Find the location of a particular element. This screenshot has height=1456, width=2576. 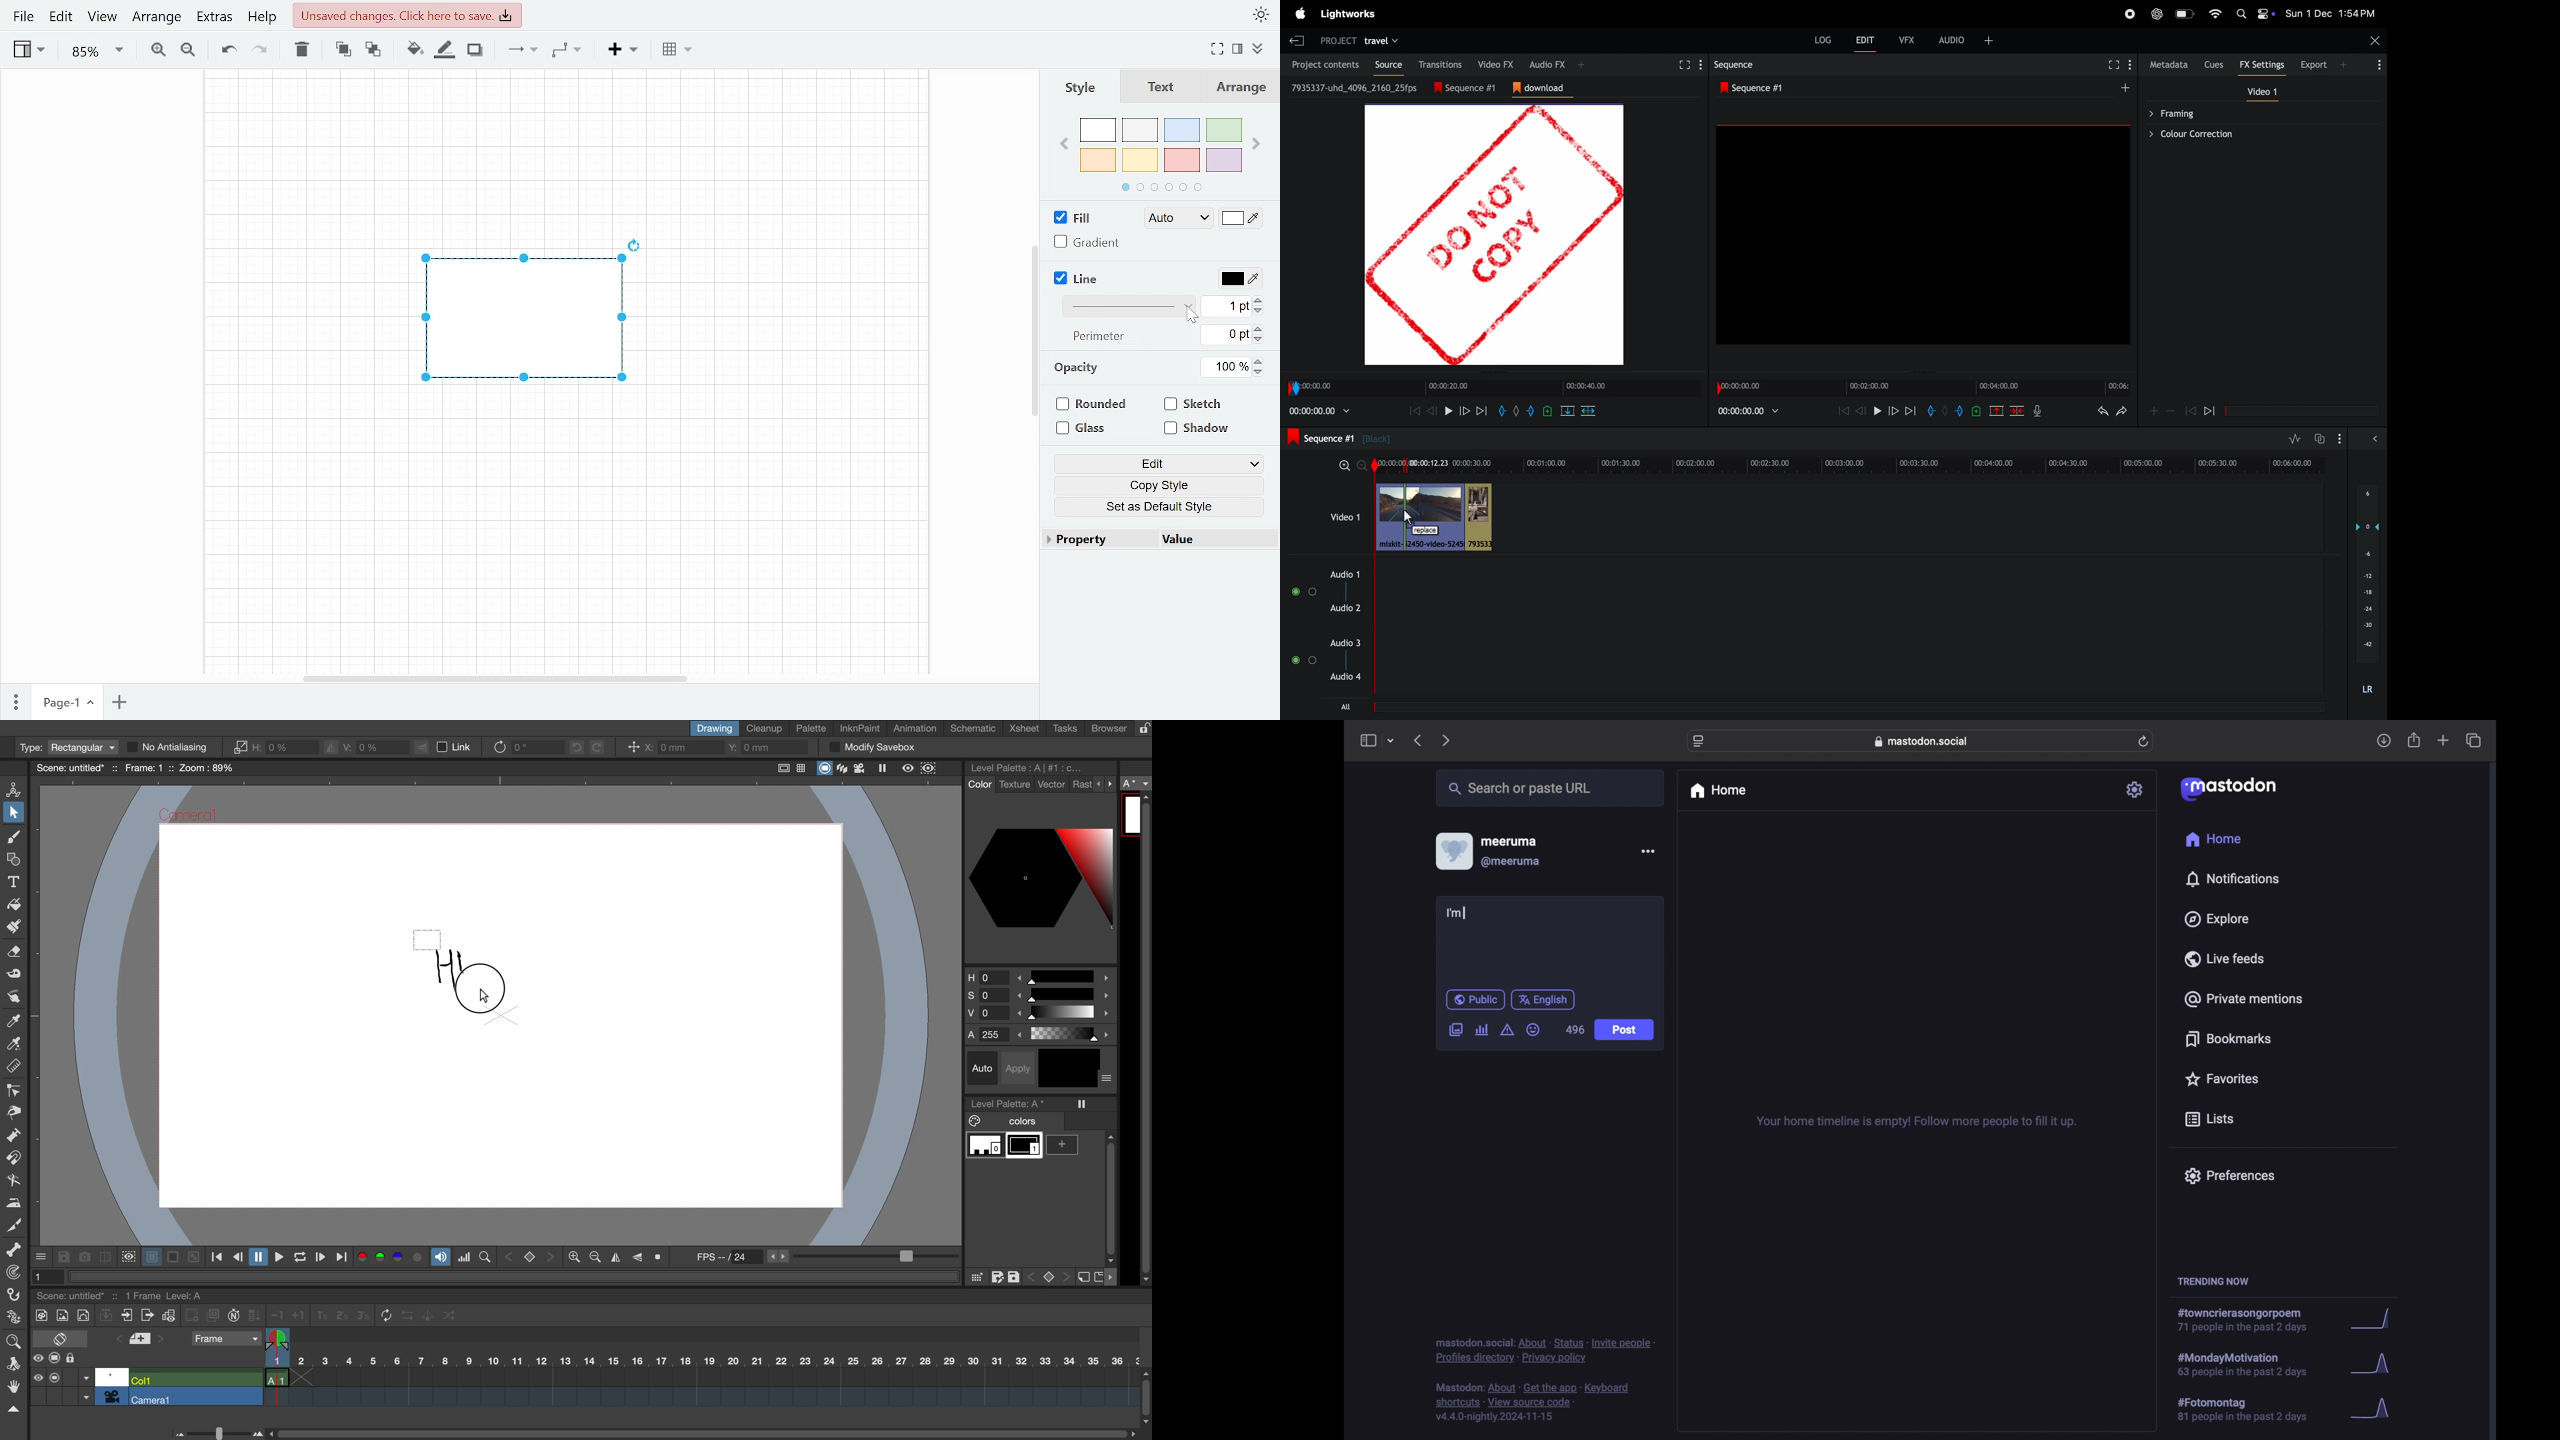

Format is located at coordinates (1237, 50).